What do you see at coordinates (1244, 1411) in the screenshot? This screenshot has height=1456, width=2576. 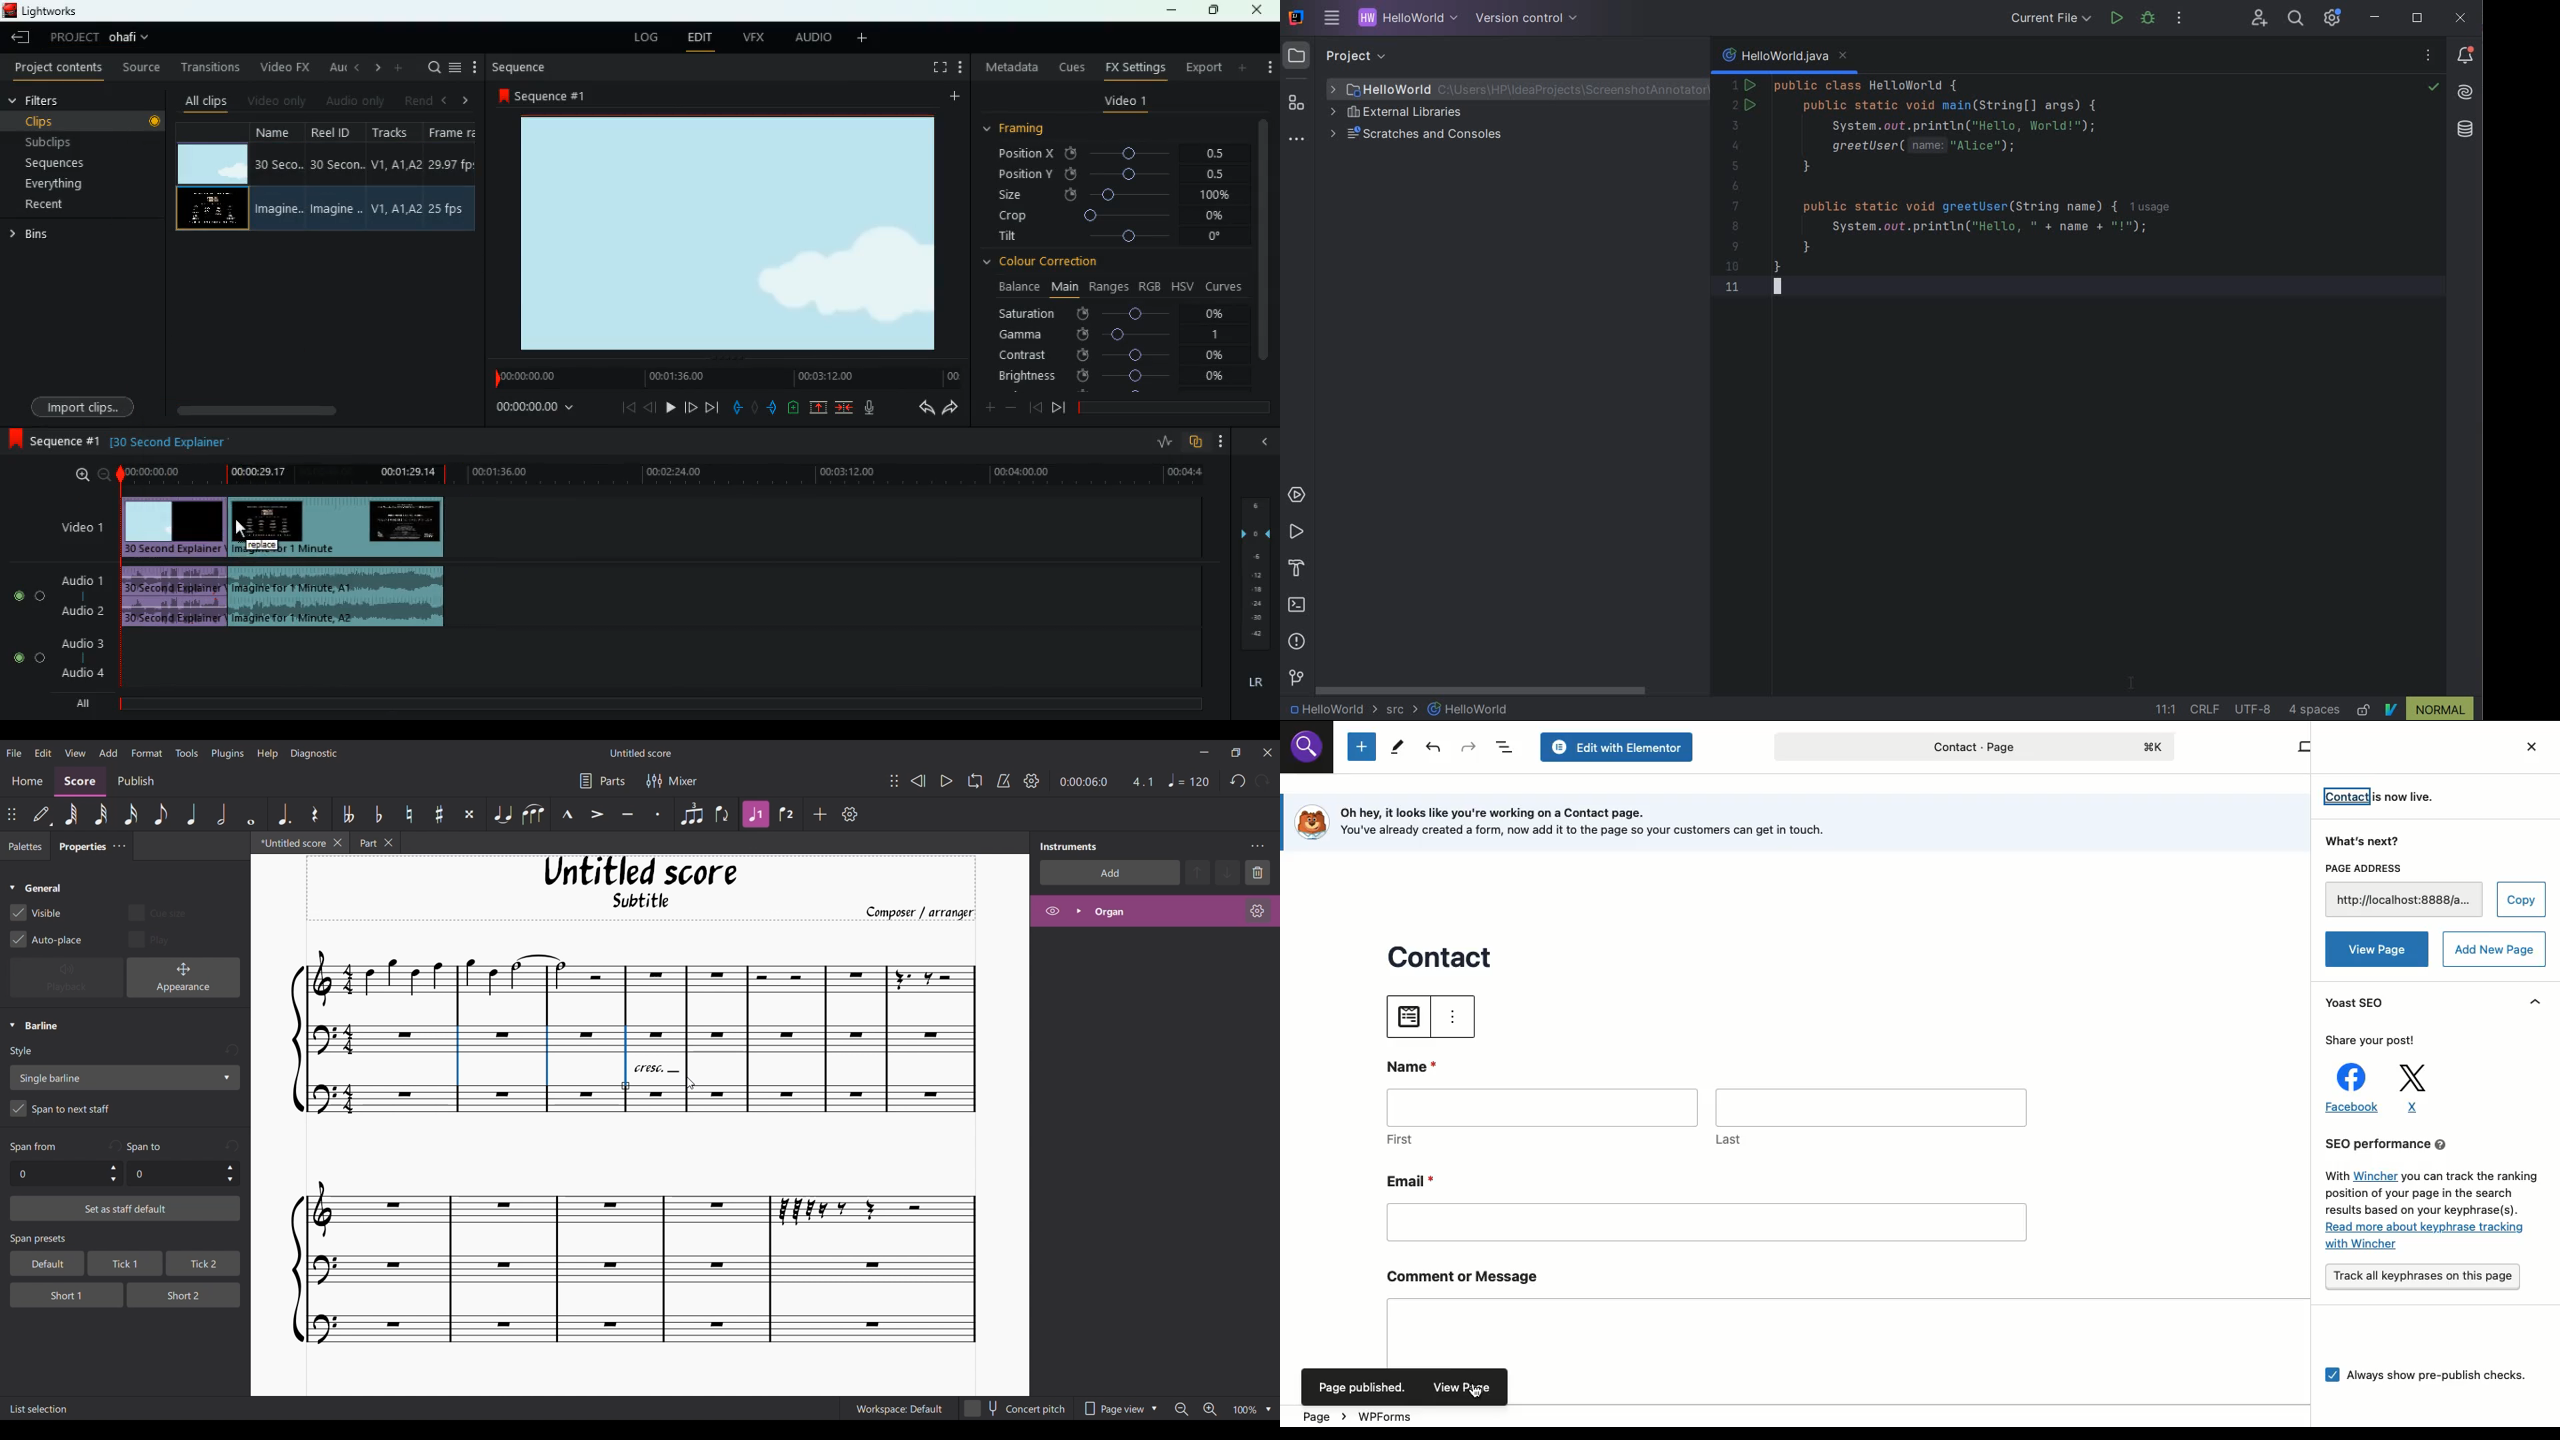 I see `Current zoom factor` at bounding box center [1244, 1411].